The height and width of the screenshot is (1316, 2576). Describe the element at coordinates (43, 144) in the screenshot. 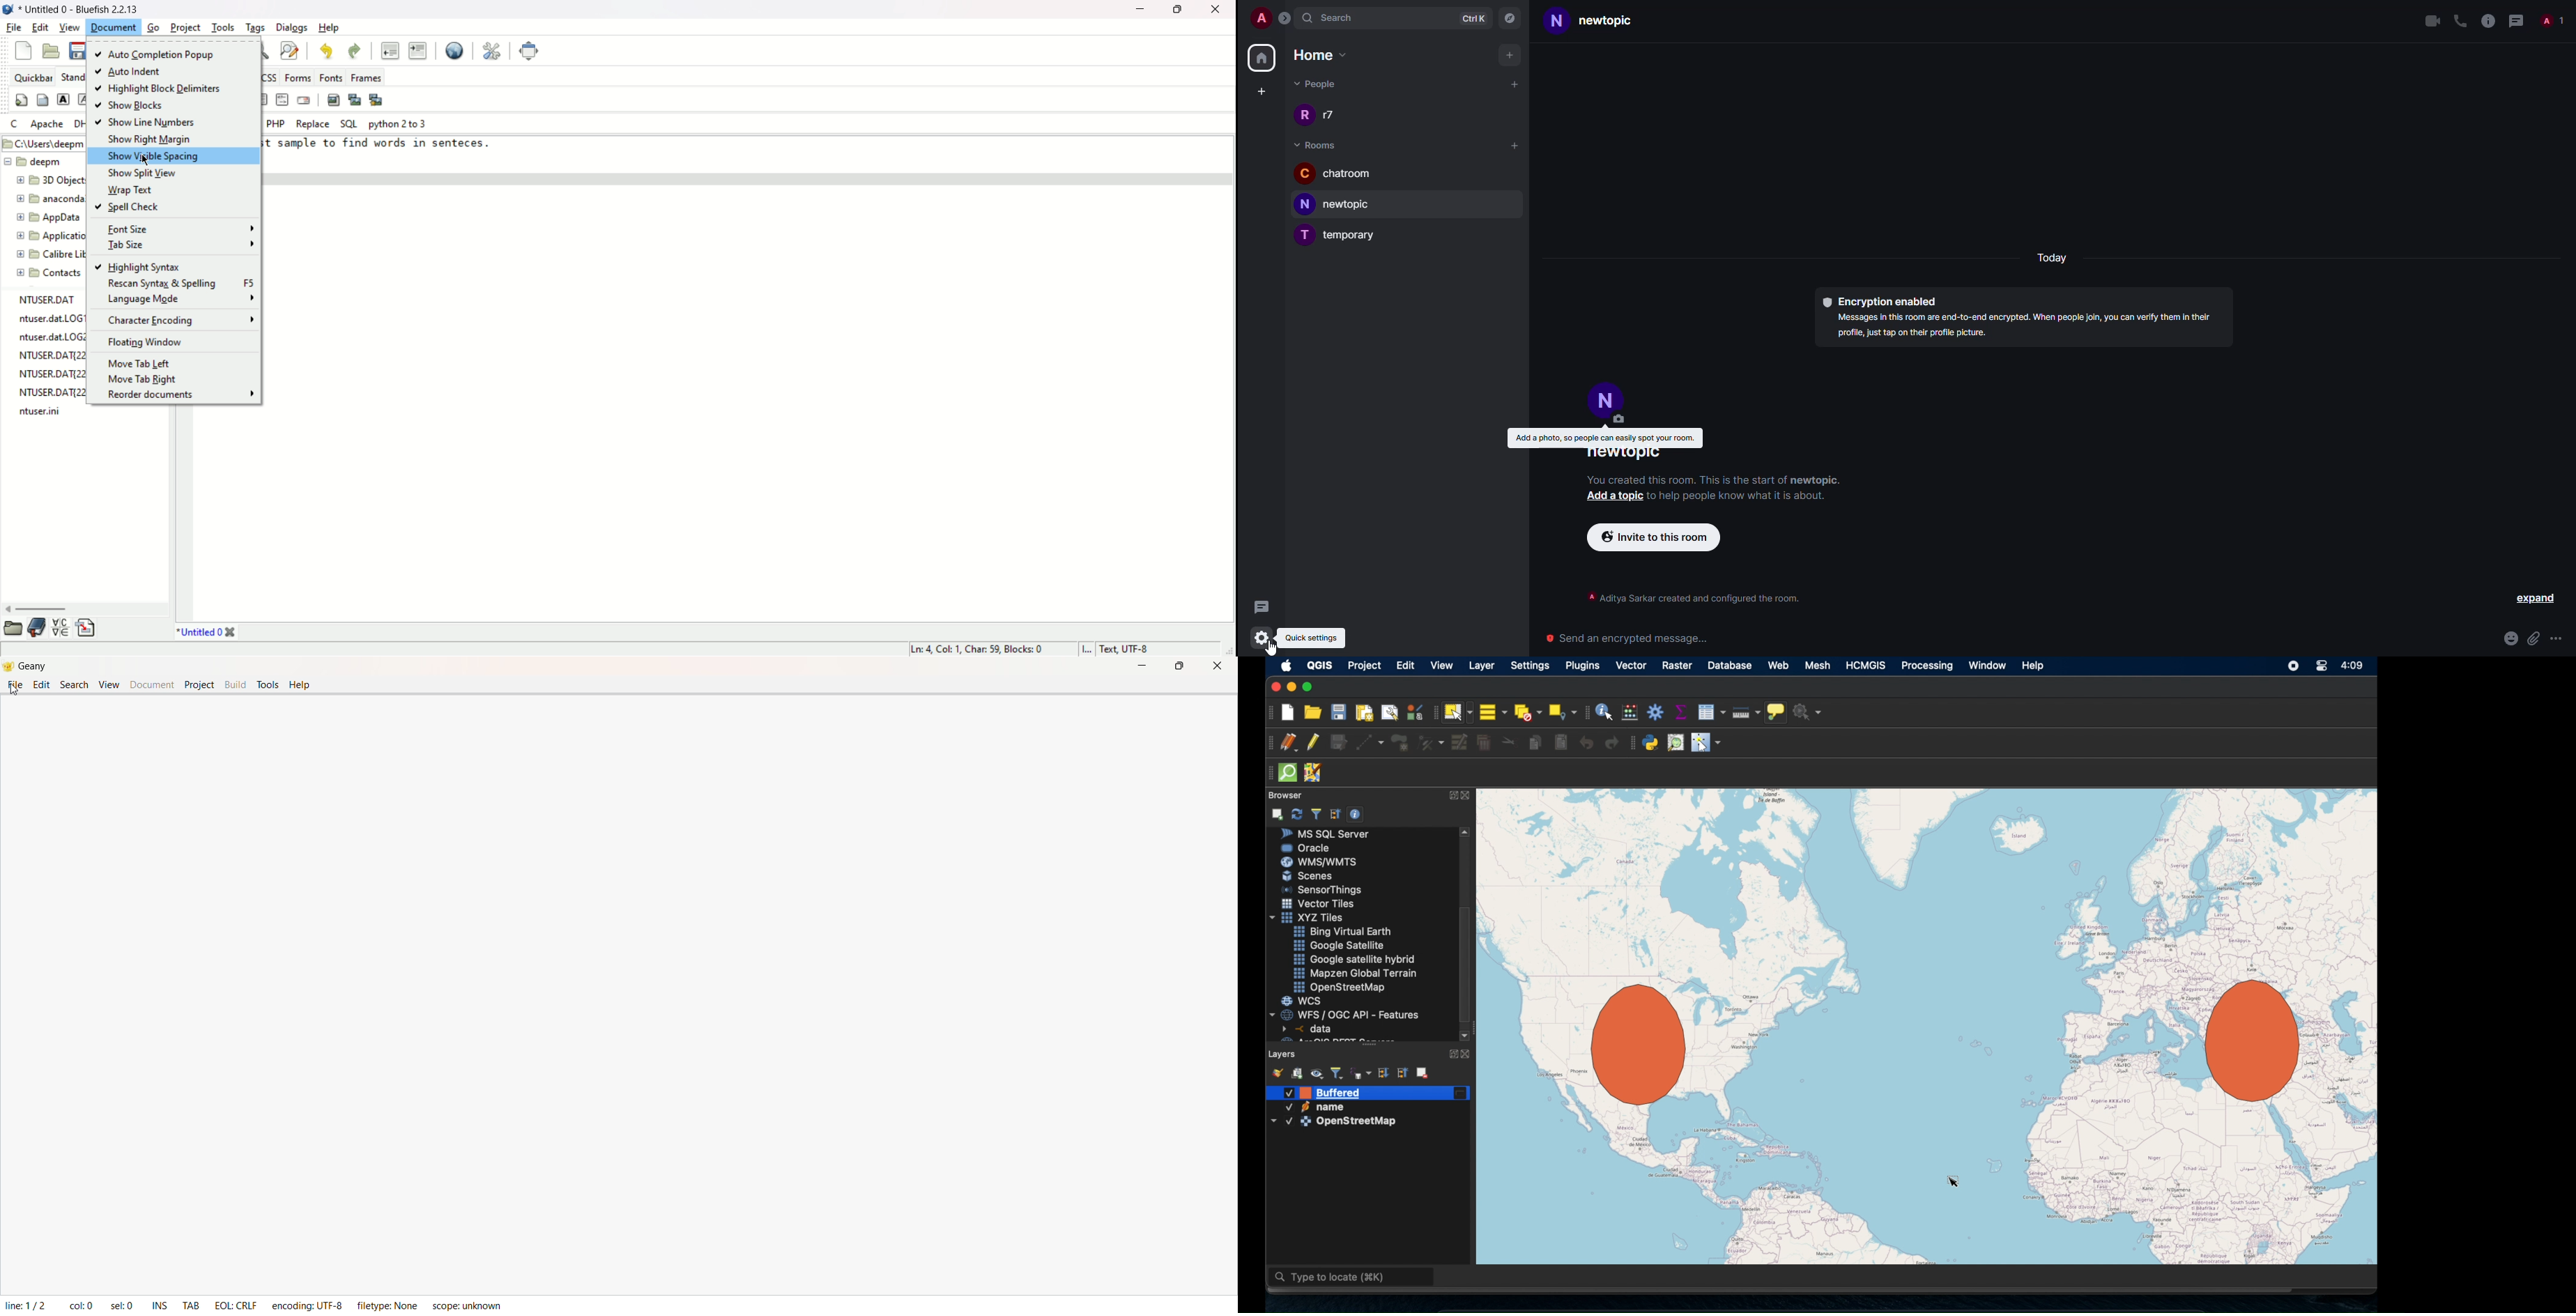

I see `C:\Users\deepm` at that location.